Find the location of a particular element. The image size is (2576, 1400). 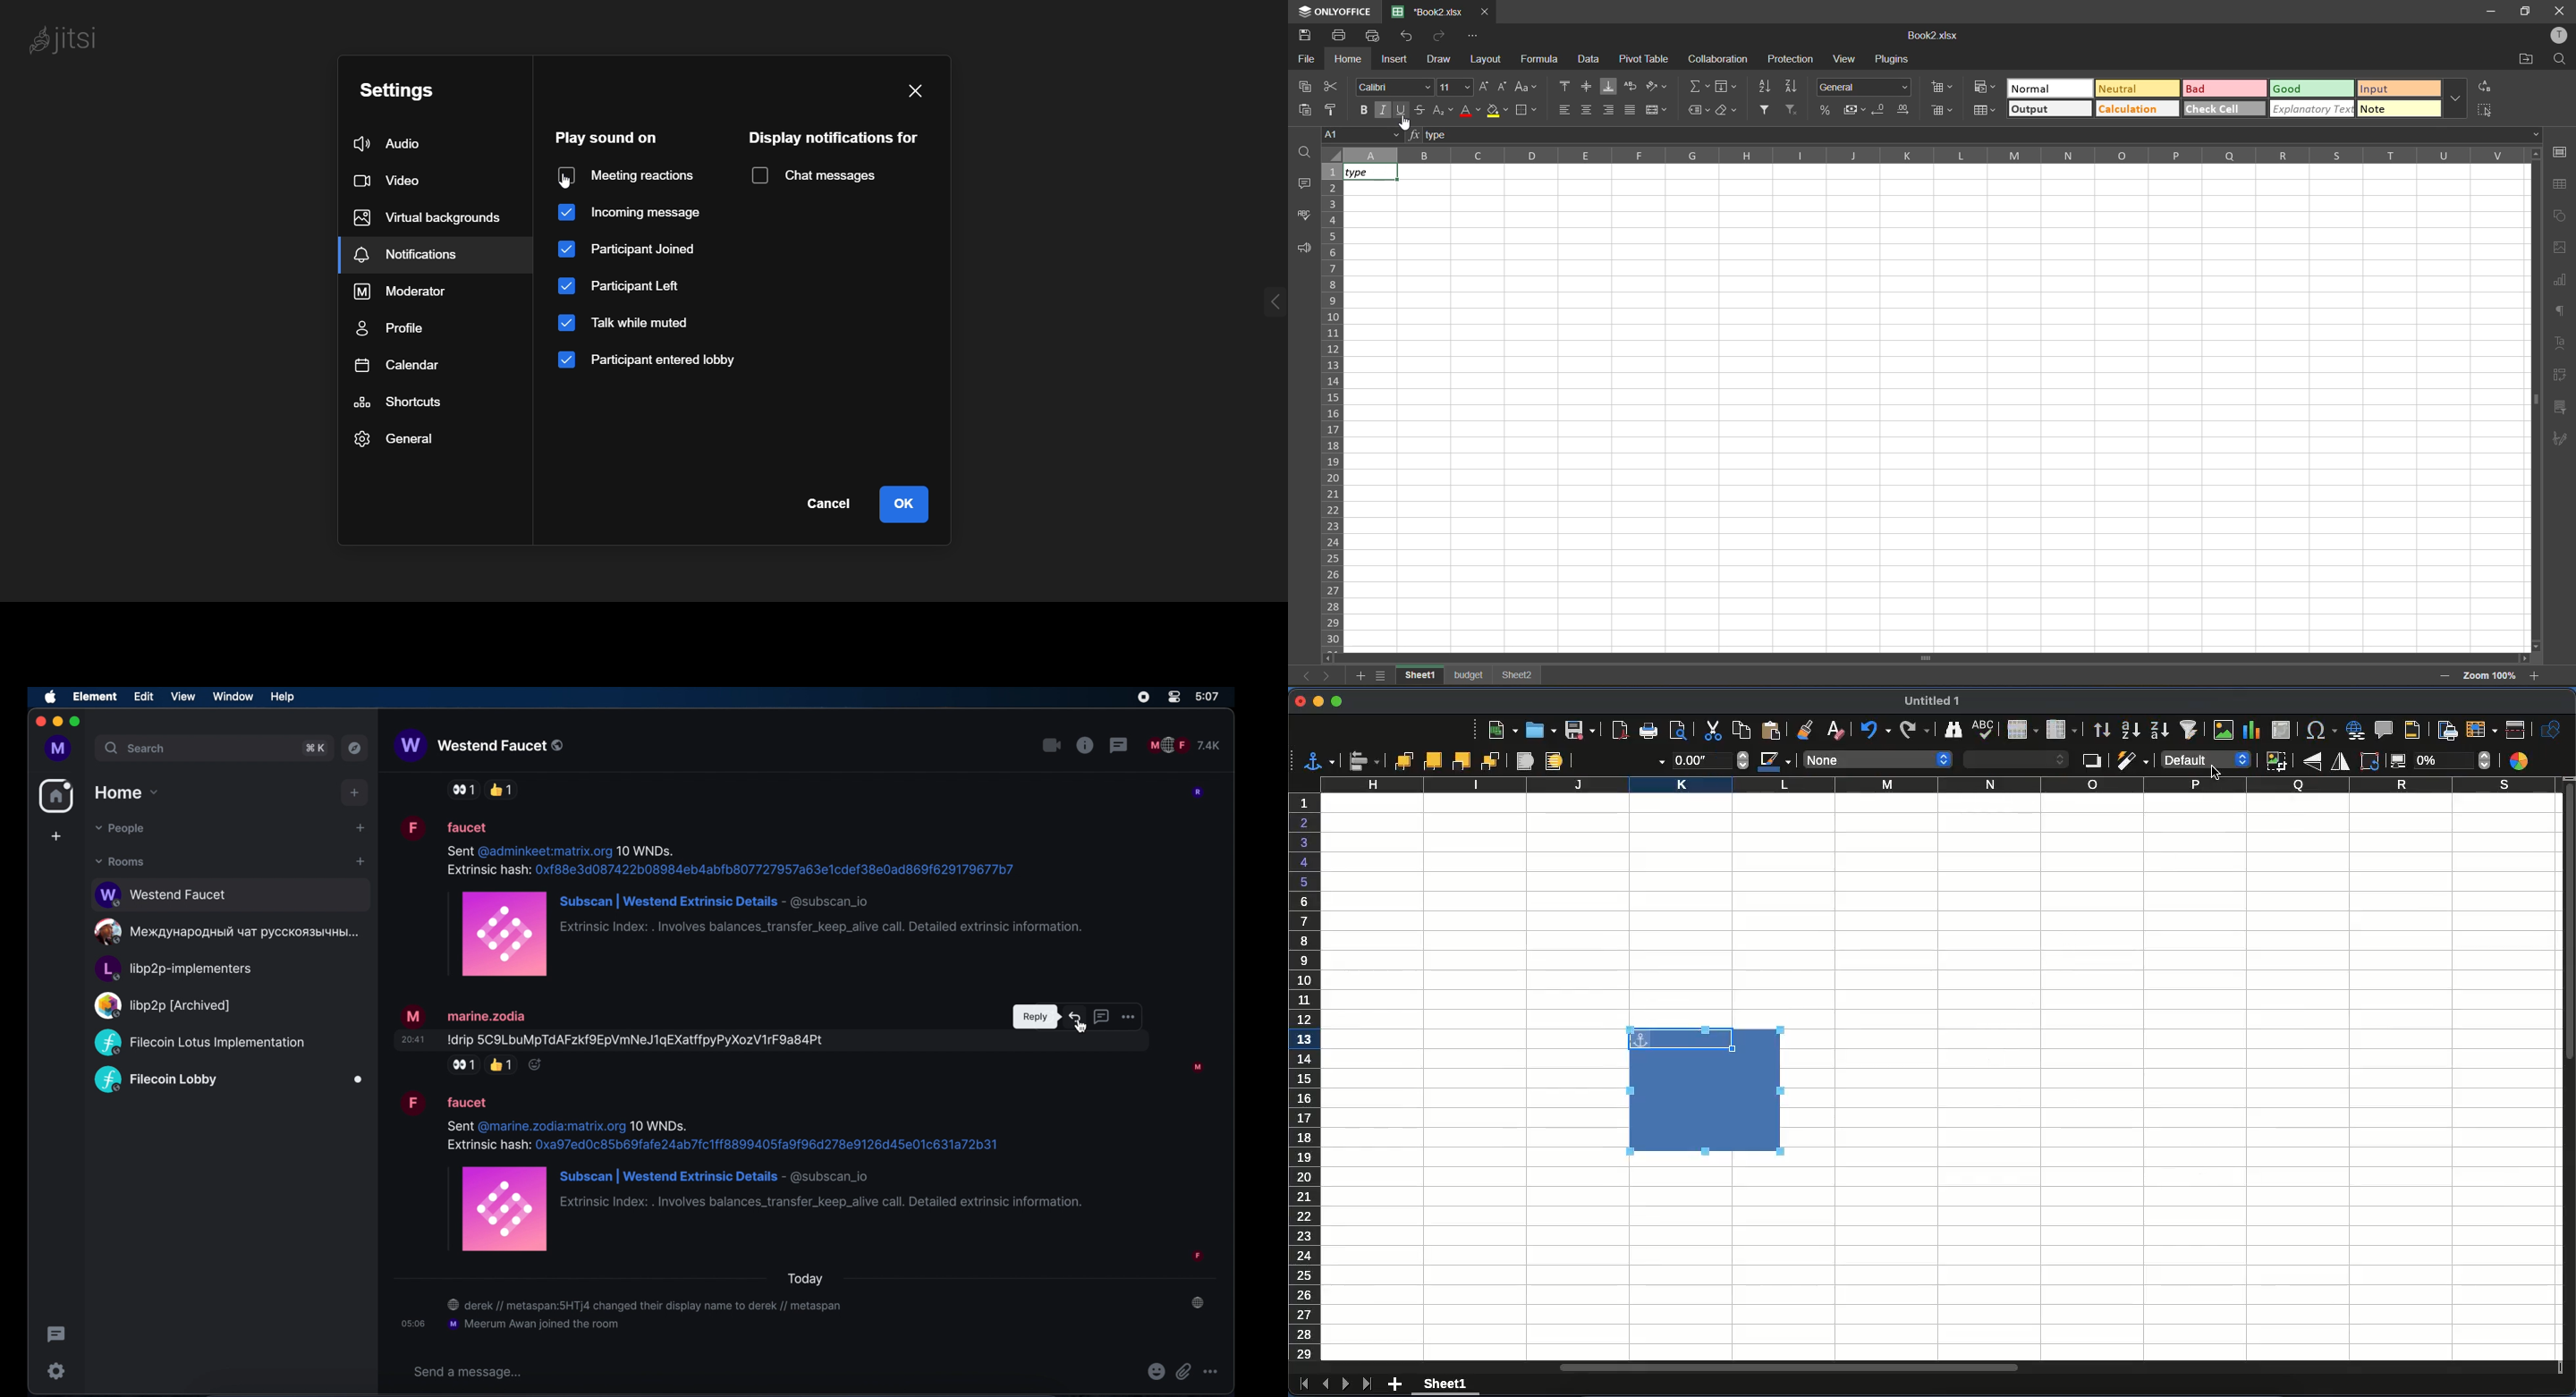

thumbs up reaction is located at coordinates (502, 1065).